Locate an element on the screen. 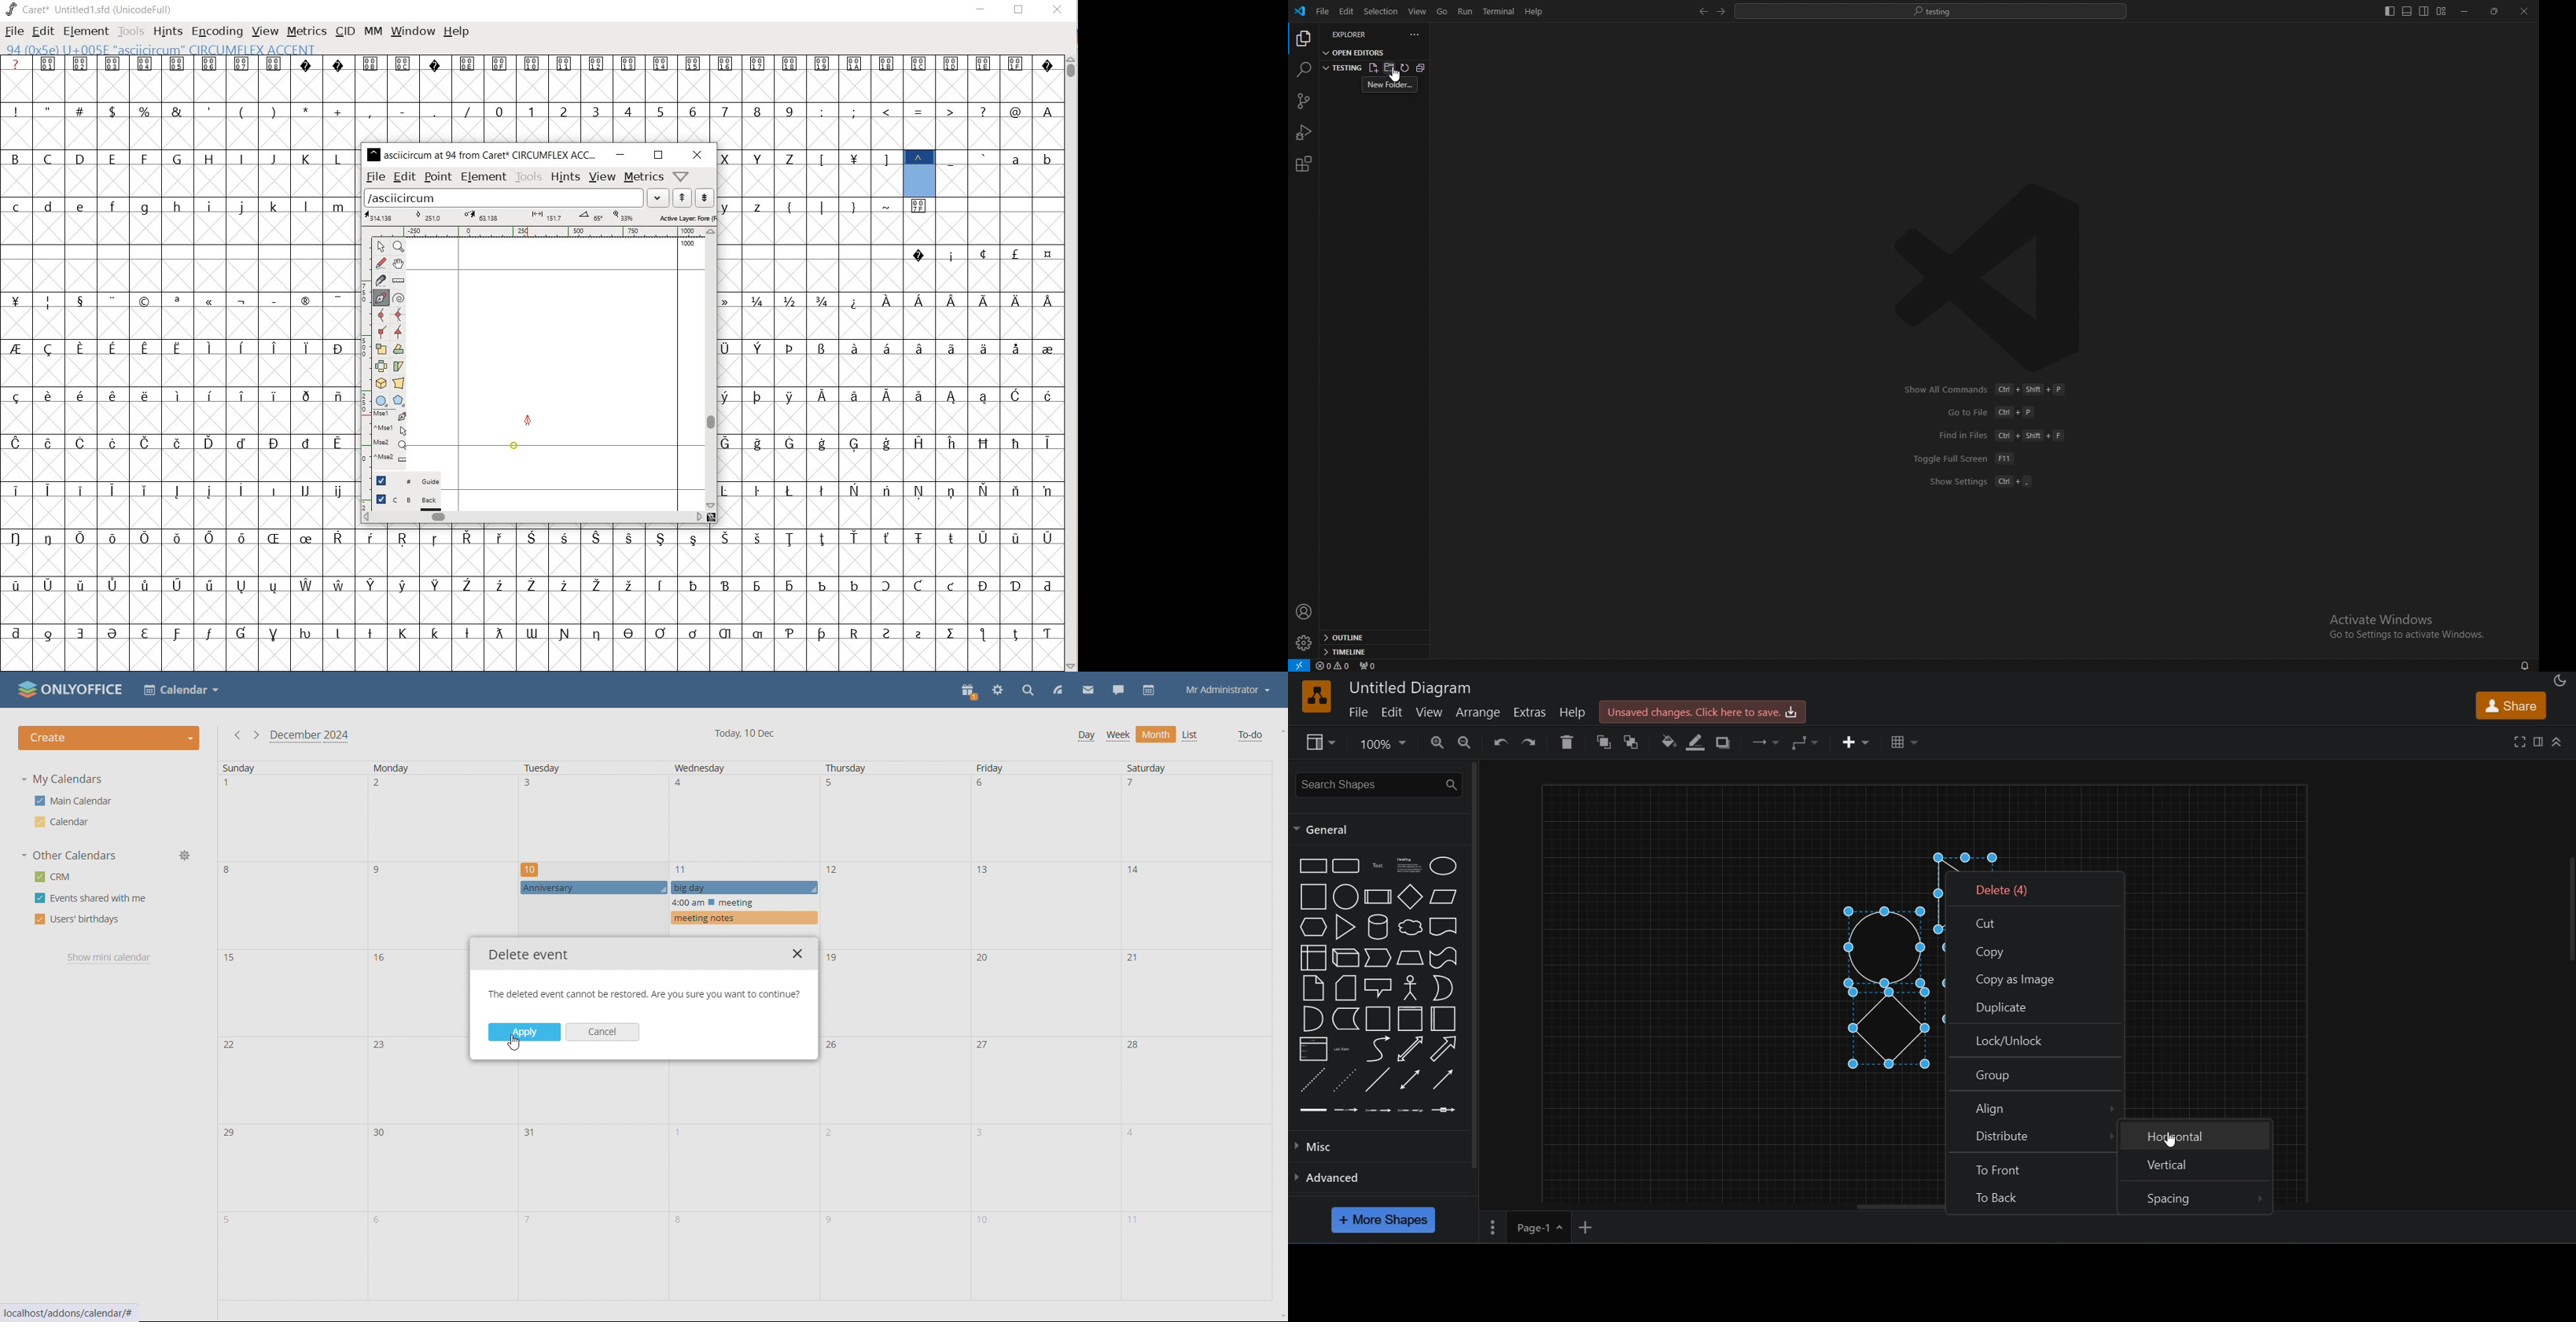 Image resolution: width=2576 pixels, height=1344 pixels. arrange is located at coordinates (1480, 712).